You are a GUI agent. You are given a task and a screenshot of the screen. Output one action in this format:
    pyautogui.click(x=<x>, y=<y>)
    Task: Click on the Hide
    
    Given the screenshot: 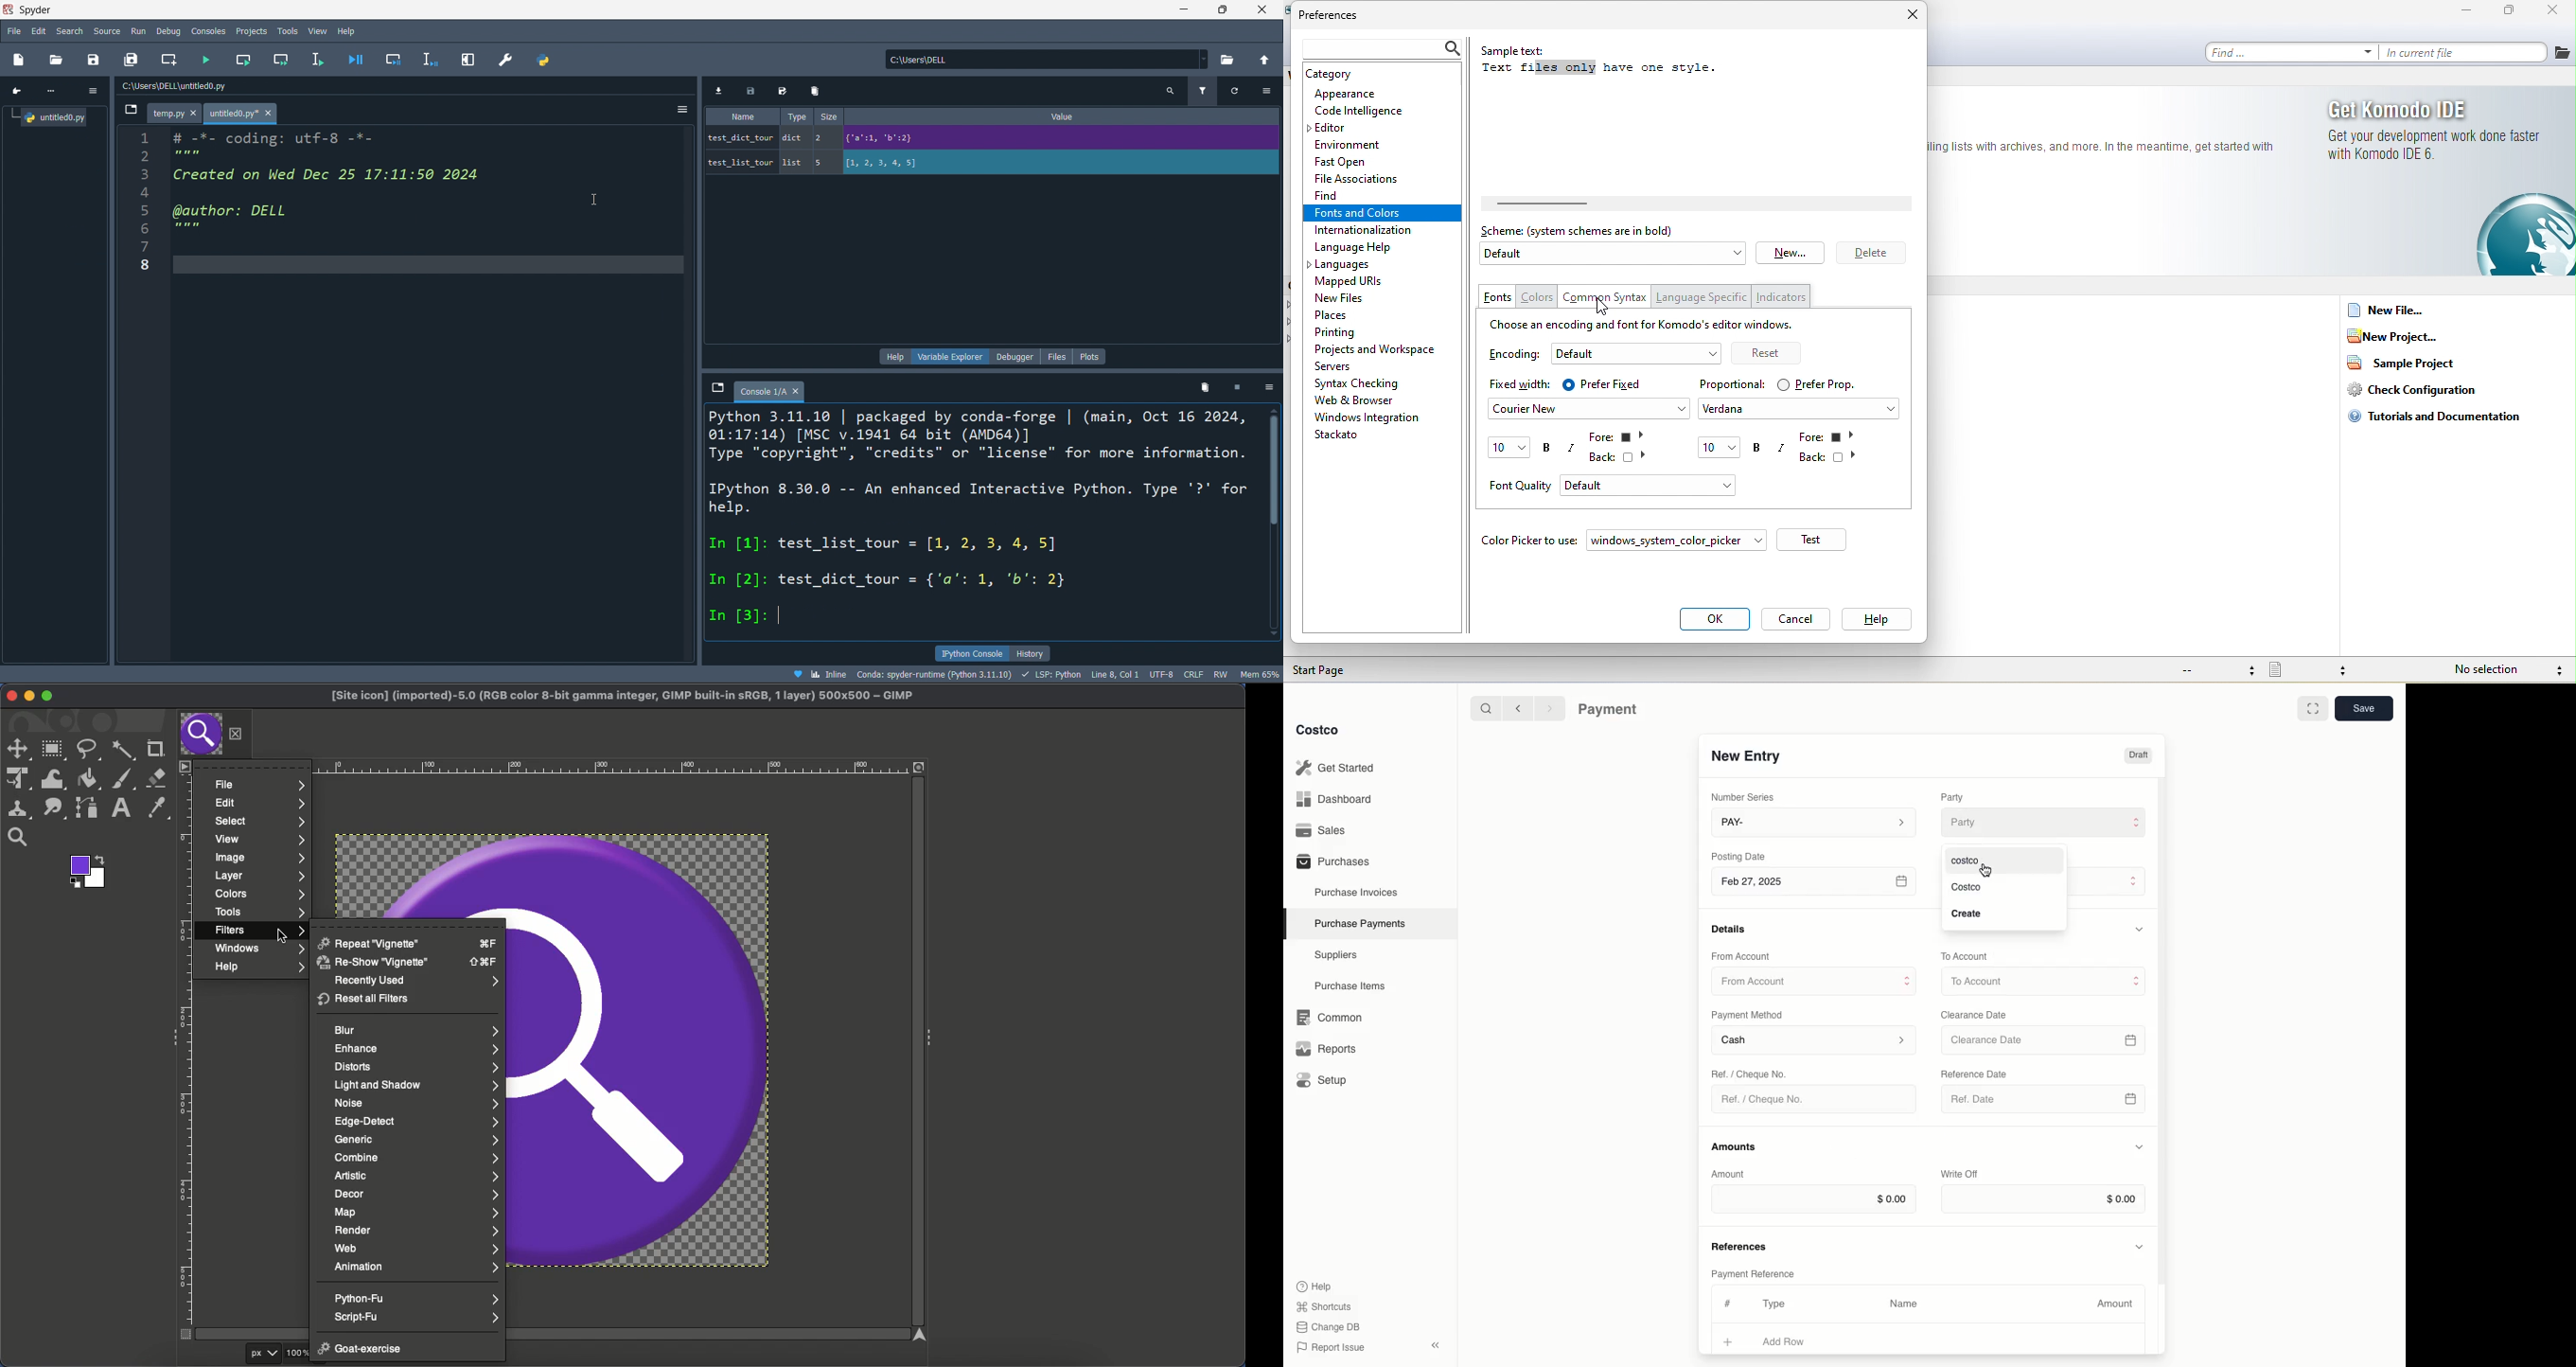 What is the action you would take?
    pyautogui.click(x=2142, y=928)
    